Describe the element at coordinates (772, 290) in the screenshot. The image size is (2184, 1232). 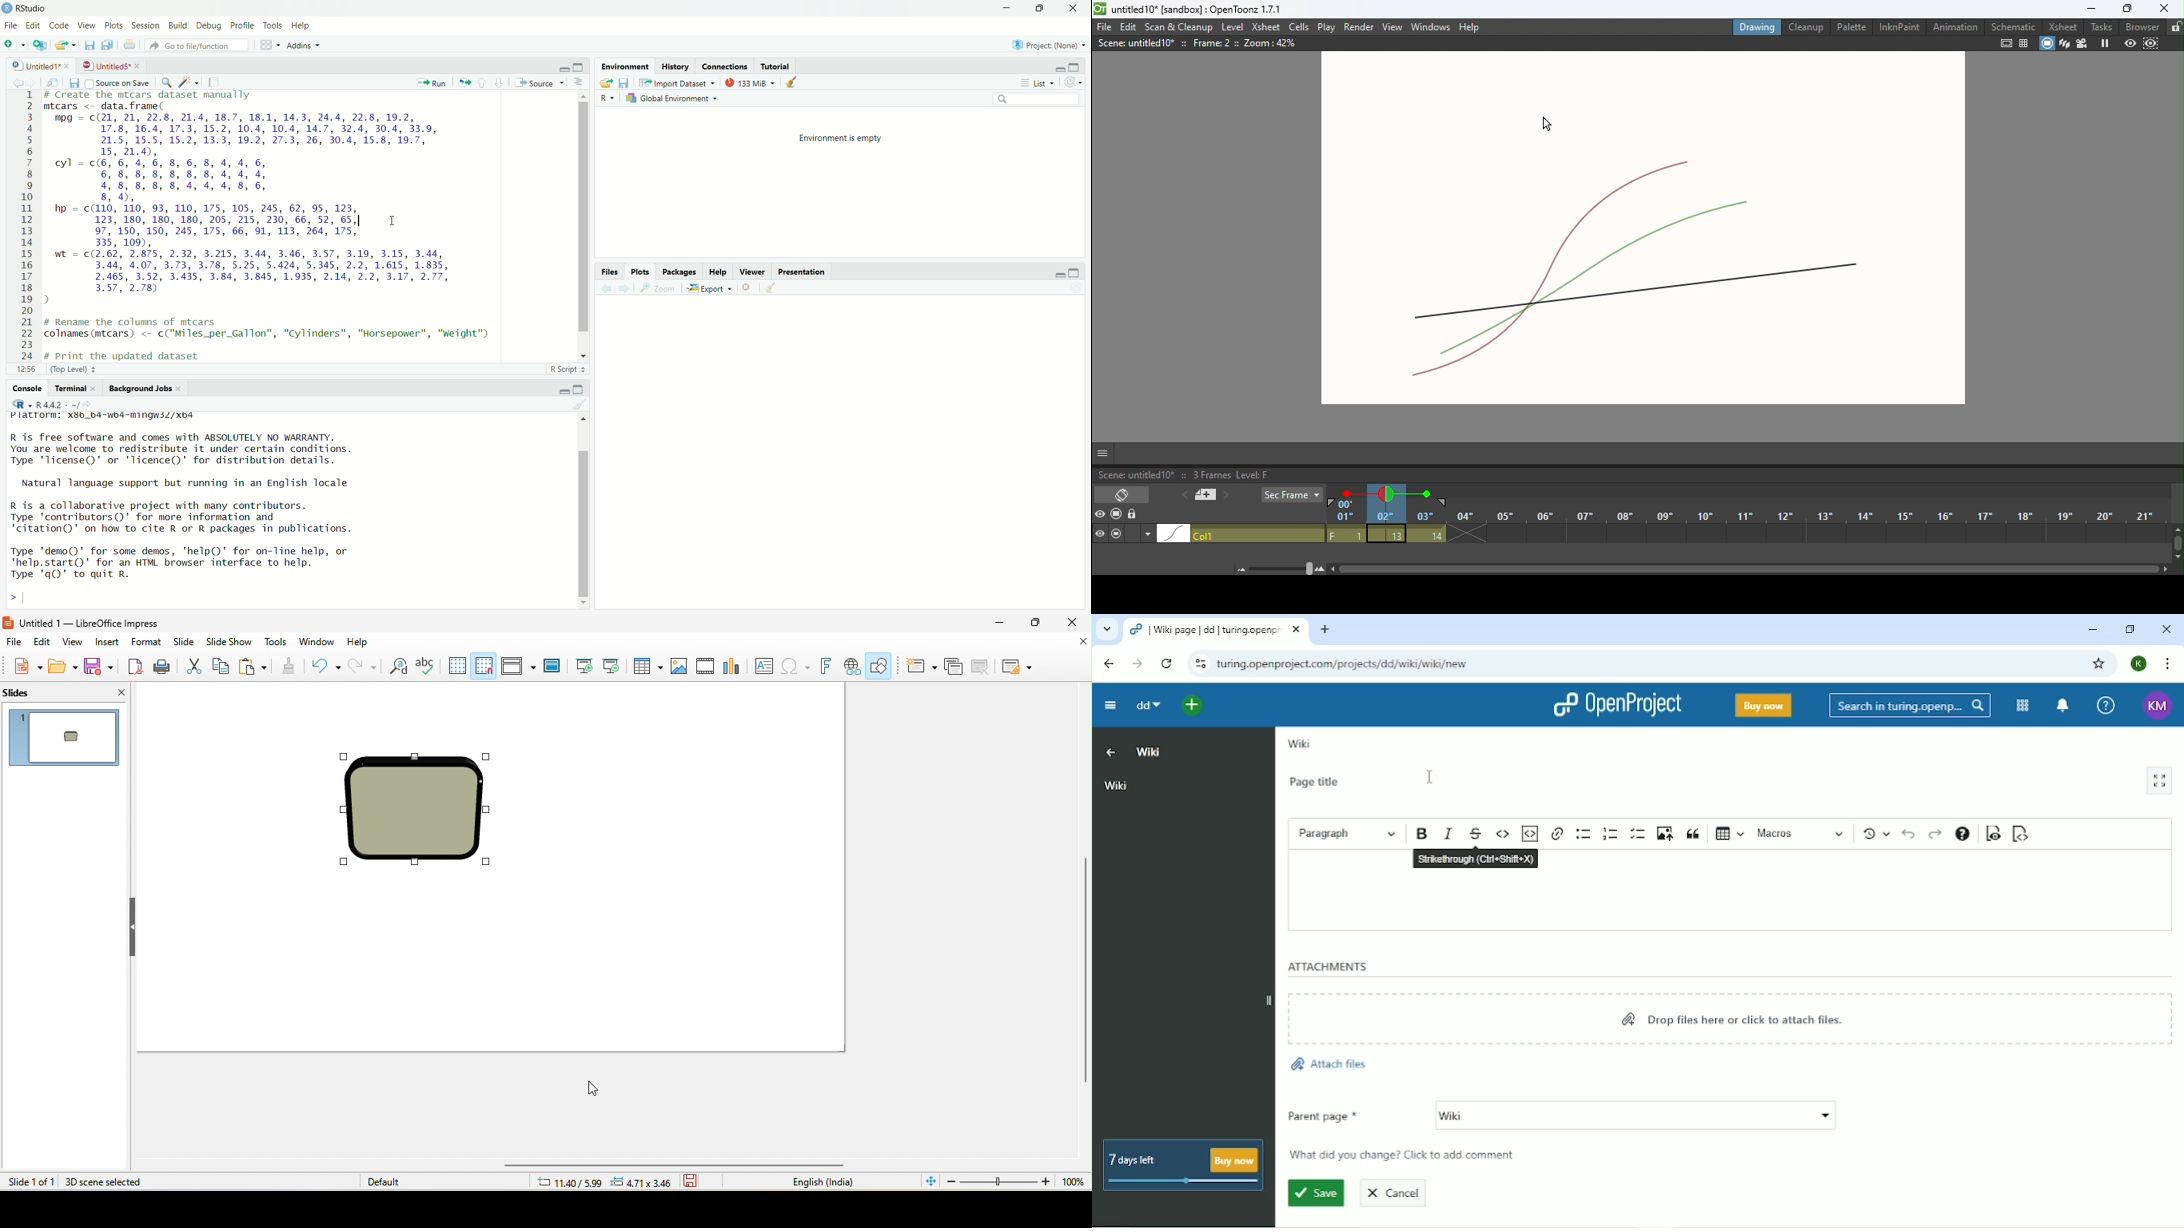
I see `clear` at that location.